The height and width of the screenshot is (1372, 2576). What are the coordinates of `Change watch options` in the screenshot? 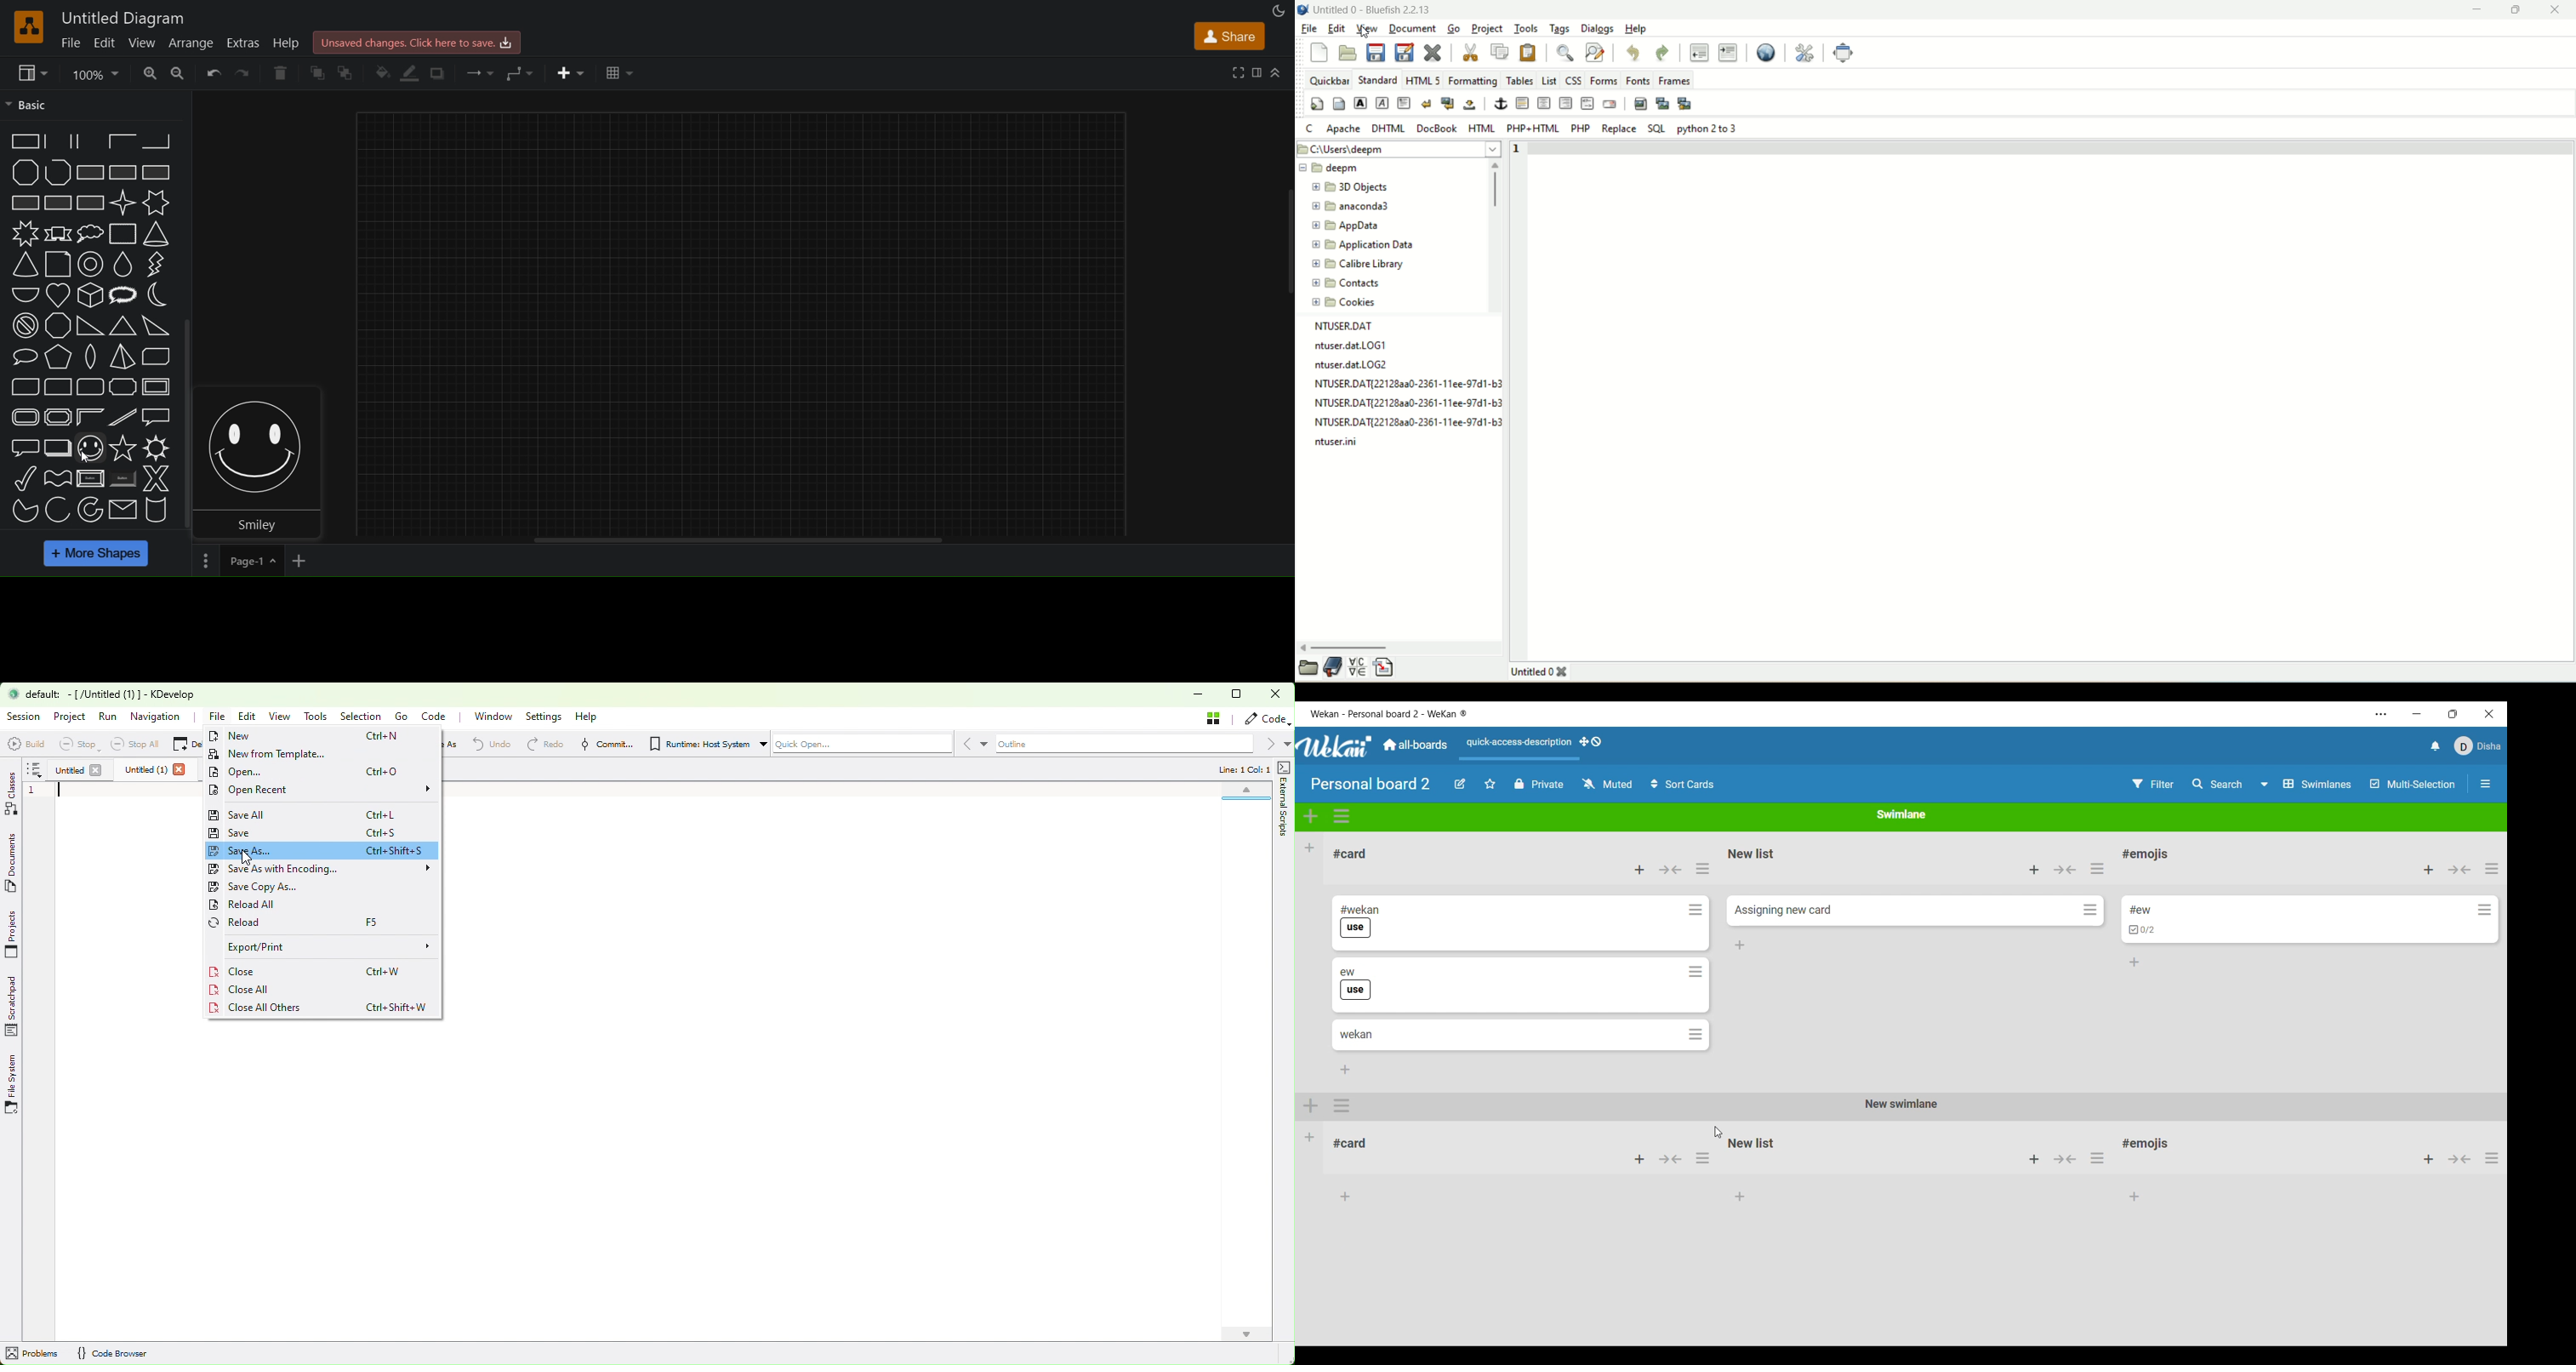 It's located at (1607, 784).